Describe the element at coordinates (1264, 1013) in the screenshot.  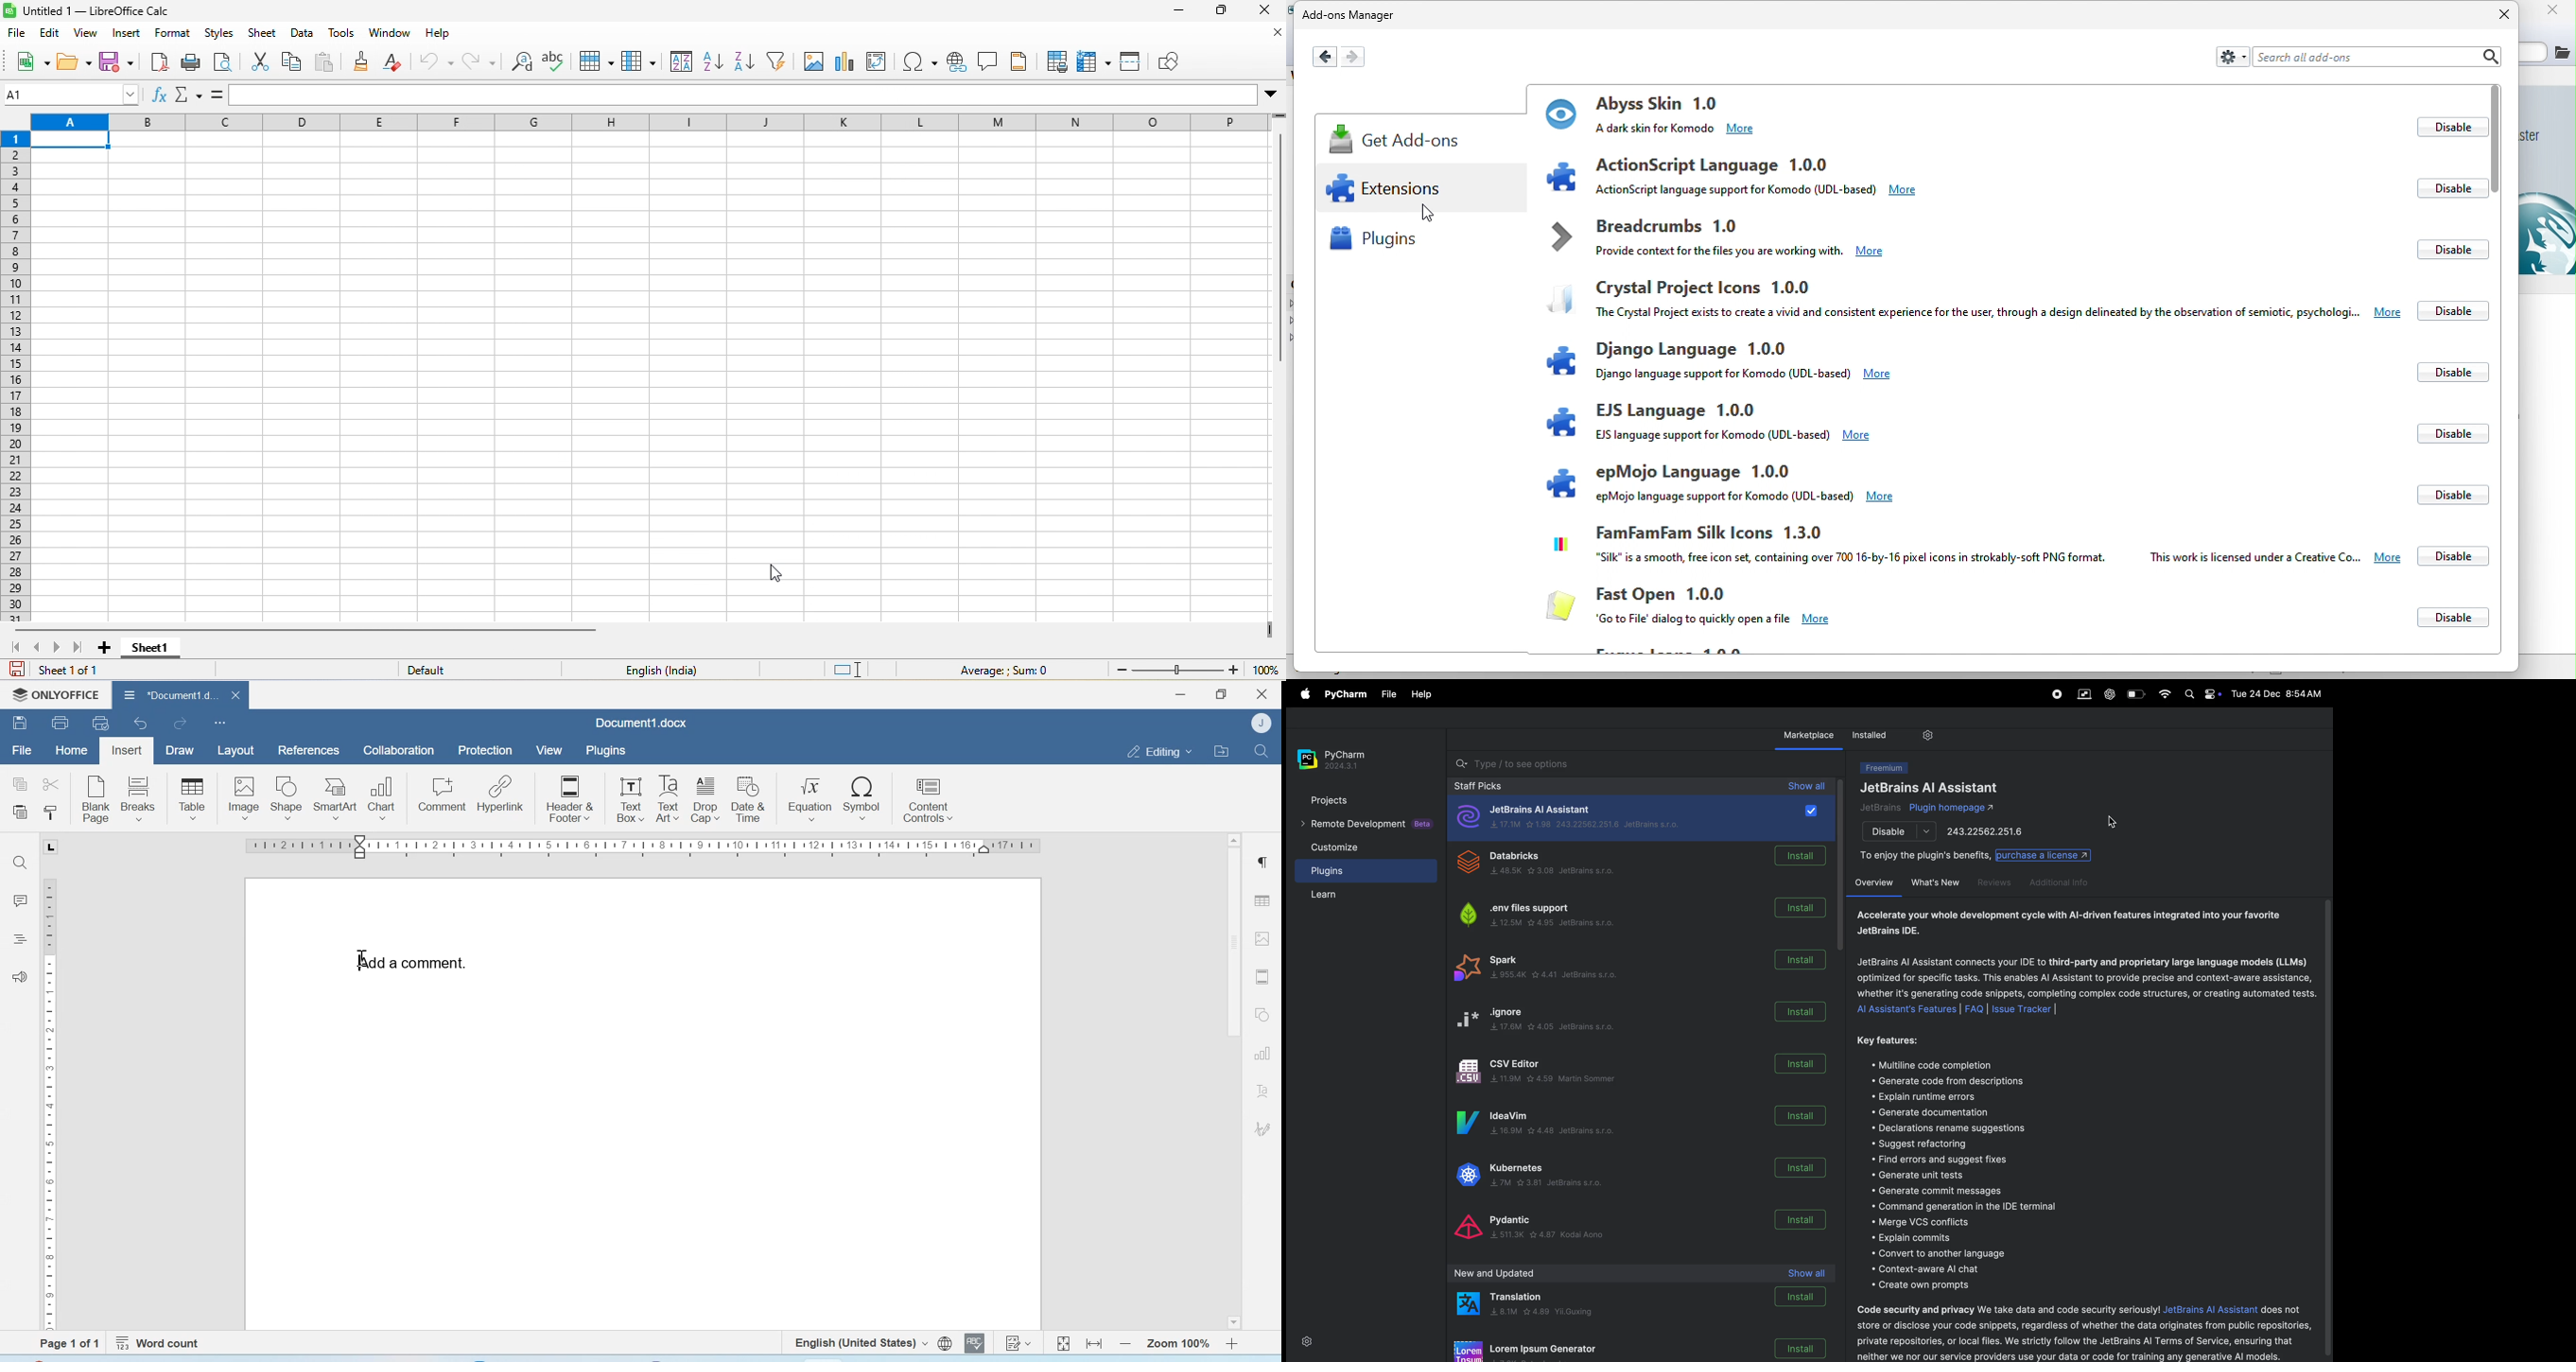
I see `Shapes` at that location.